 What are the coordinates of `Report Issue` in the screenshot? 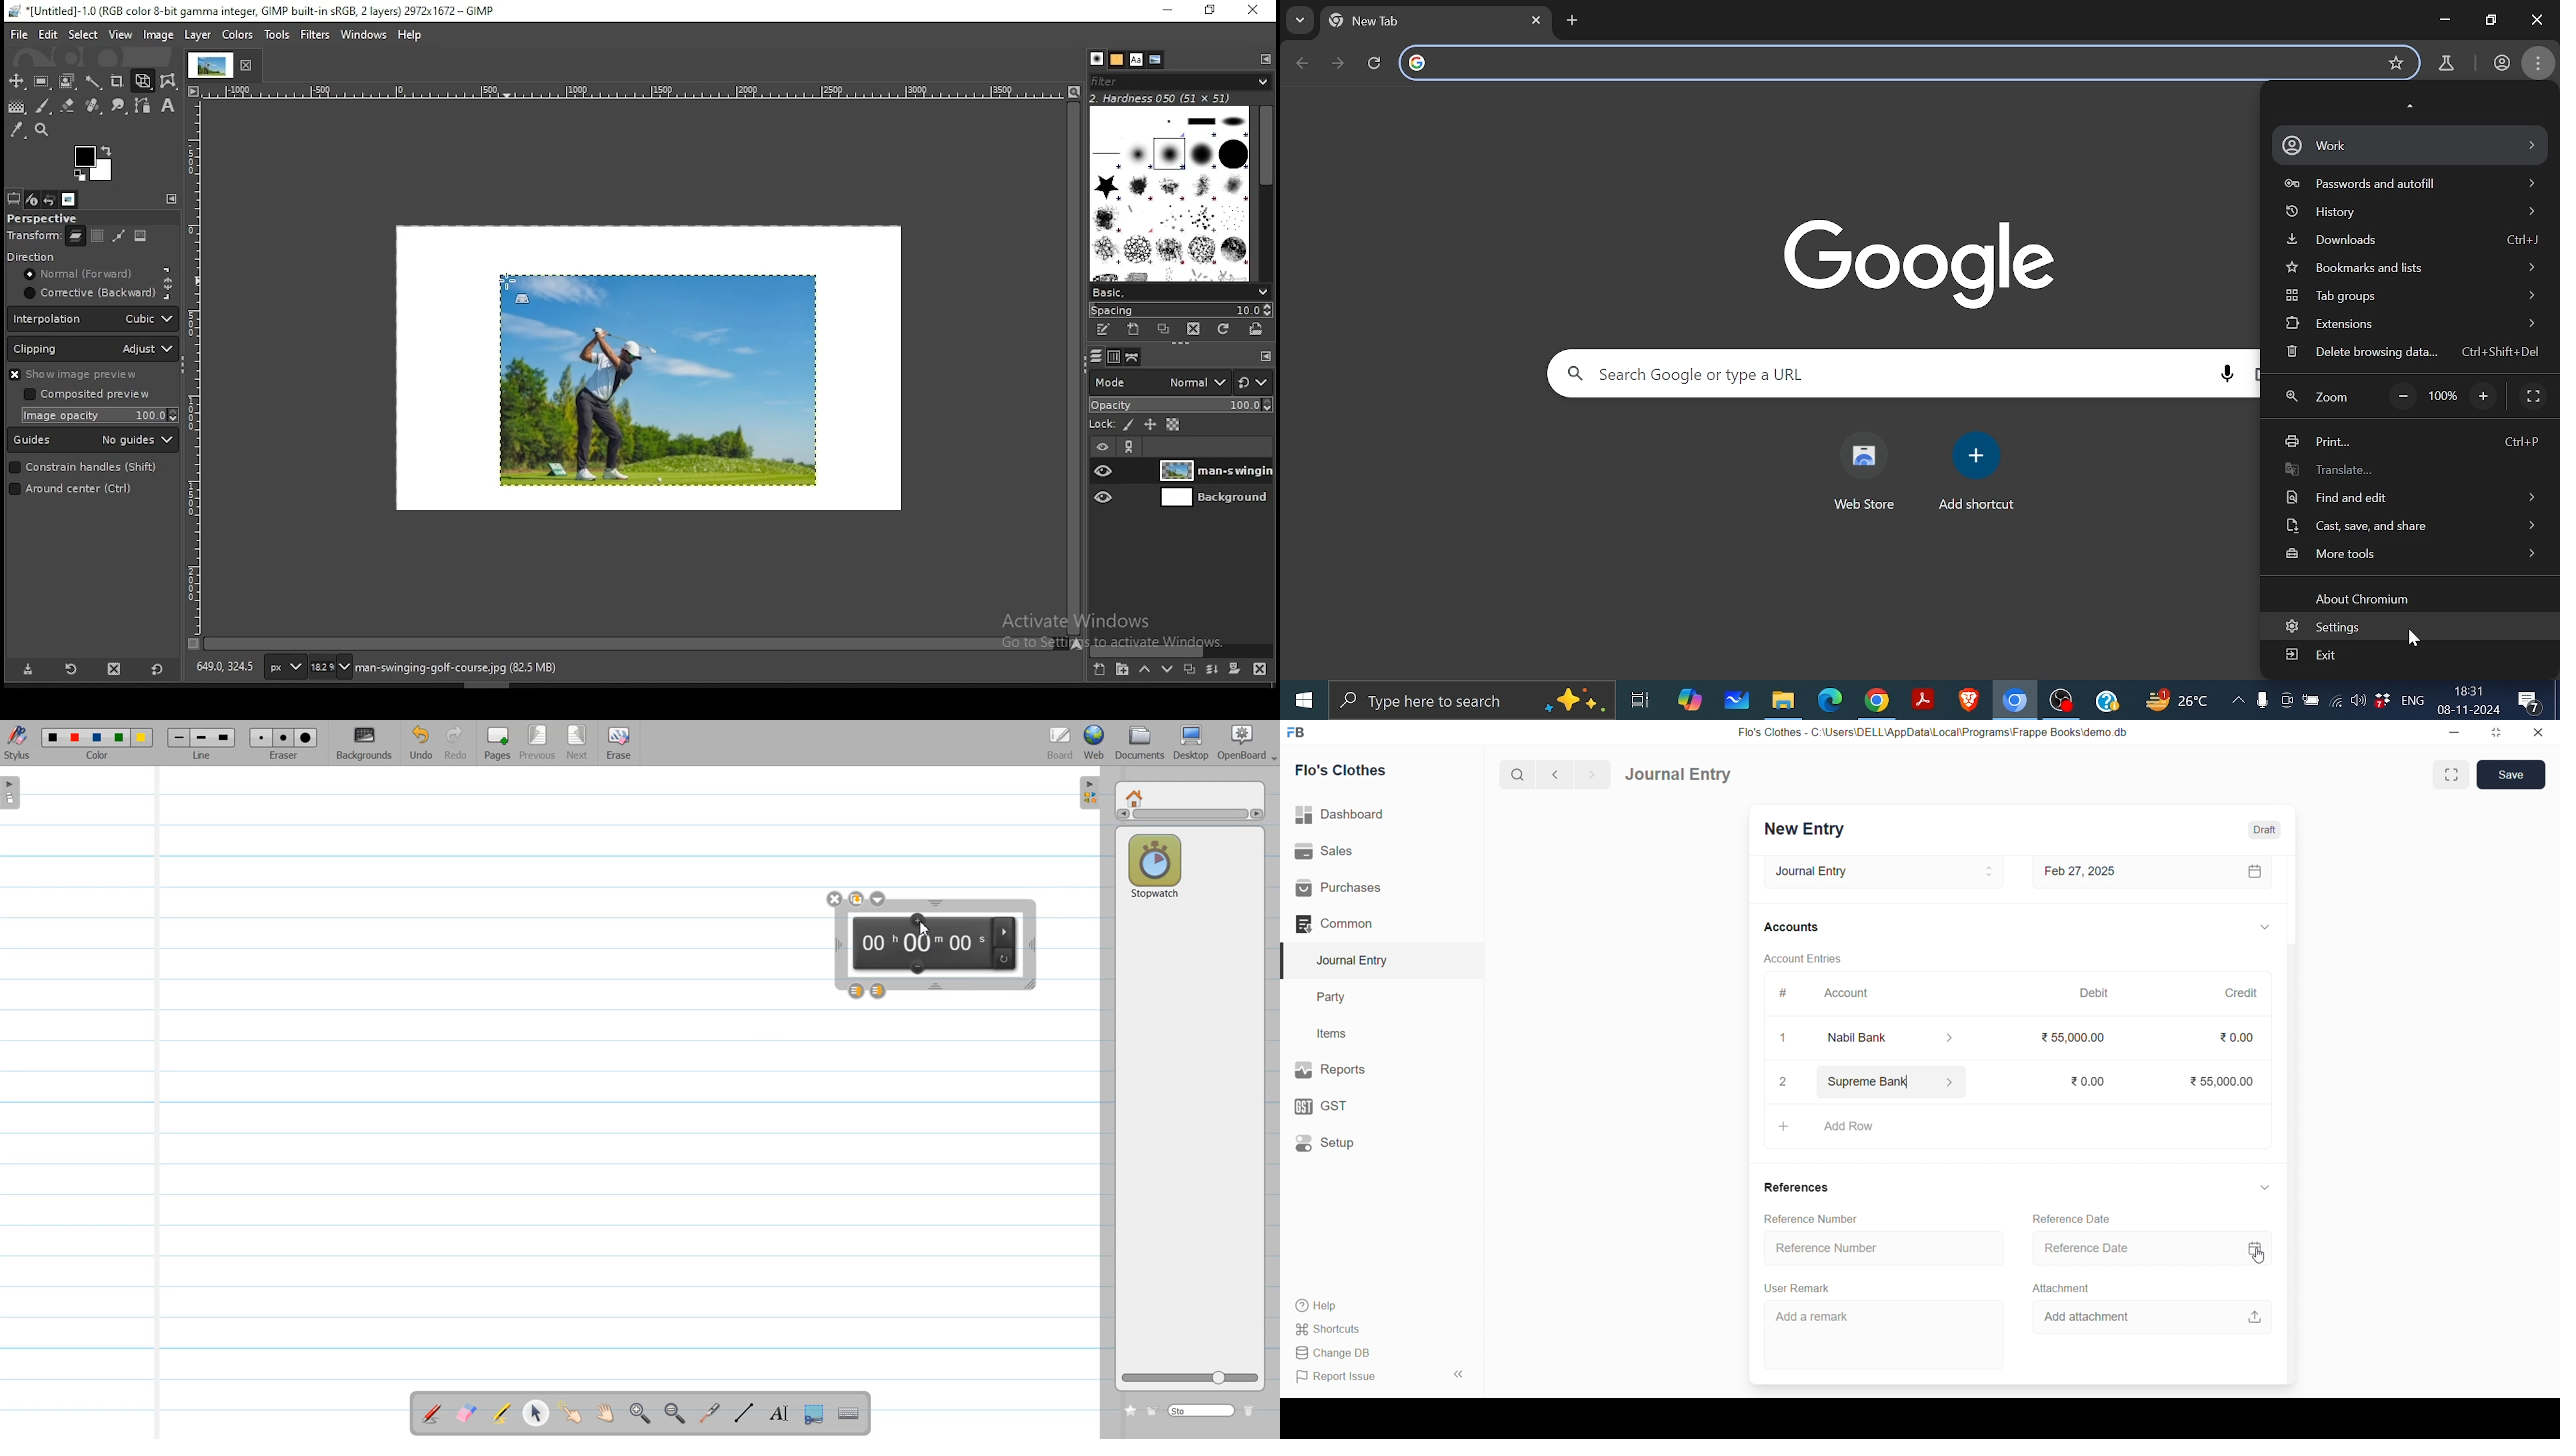 It's located at (1360, 1380).